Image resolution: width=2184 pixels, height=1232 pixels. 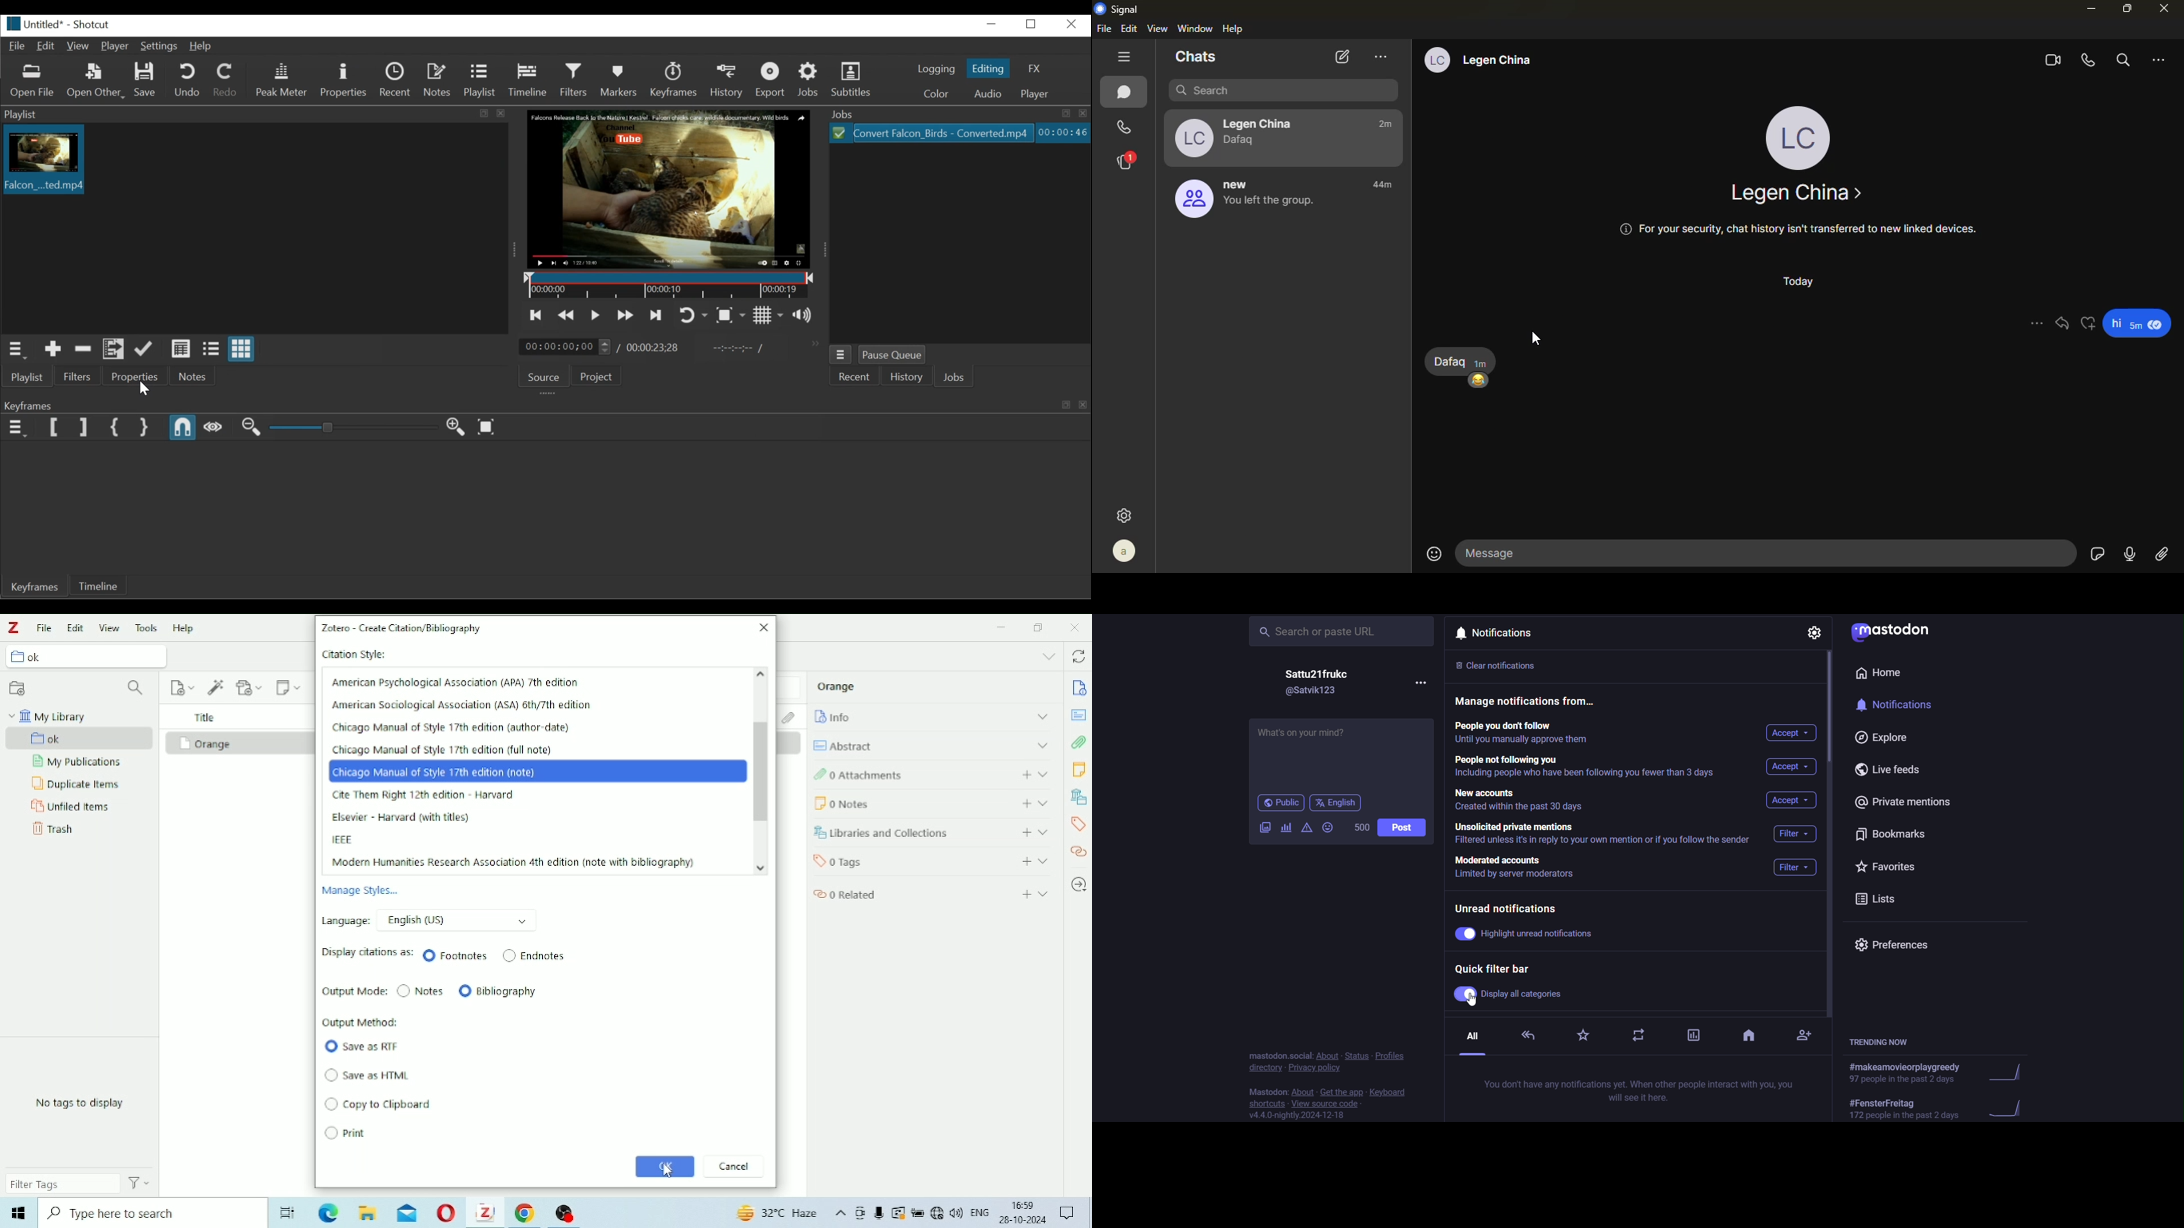 I want to click on Filter, so click(x=1798, y=834).